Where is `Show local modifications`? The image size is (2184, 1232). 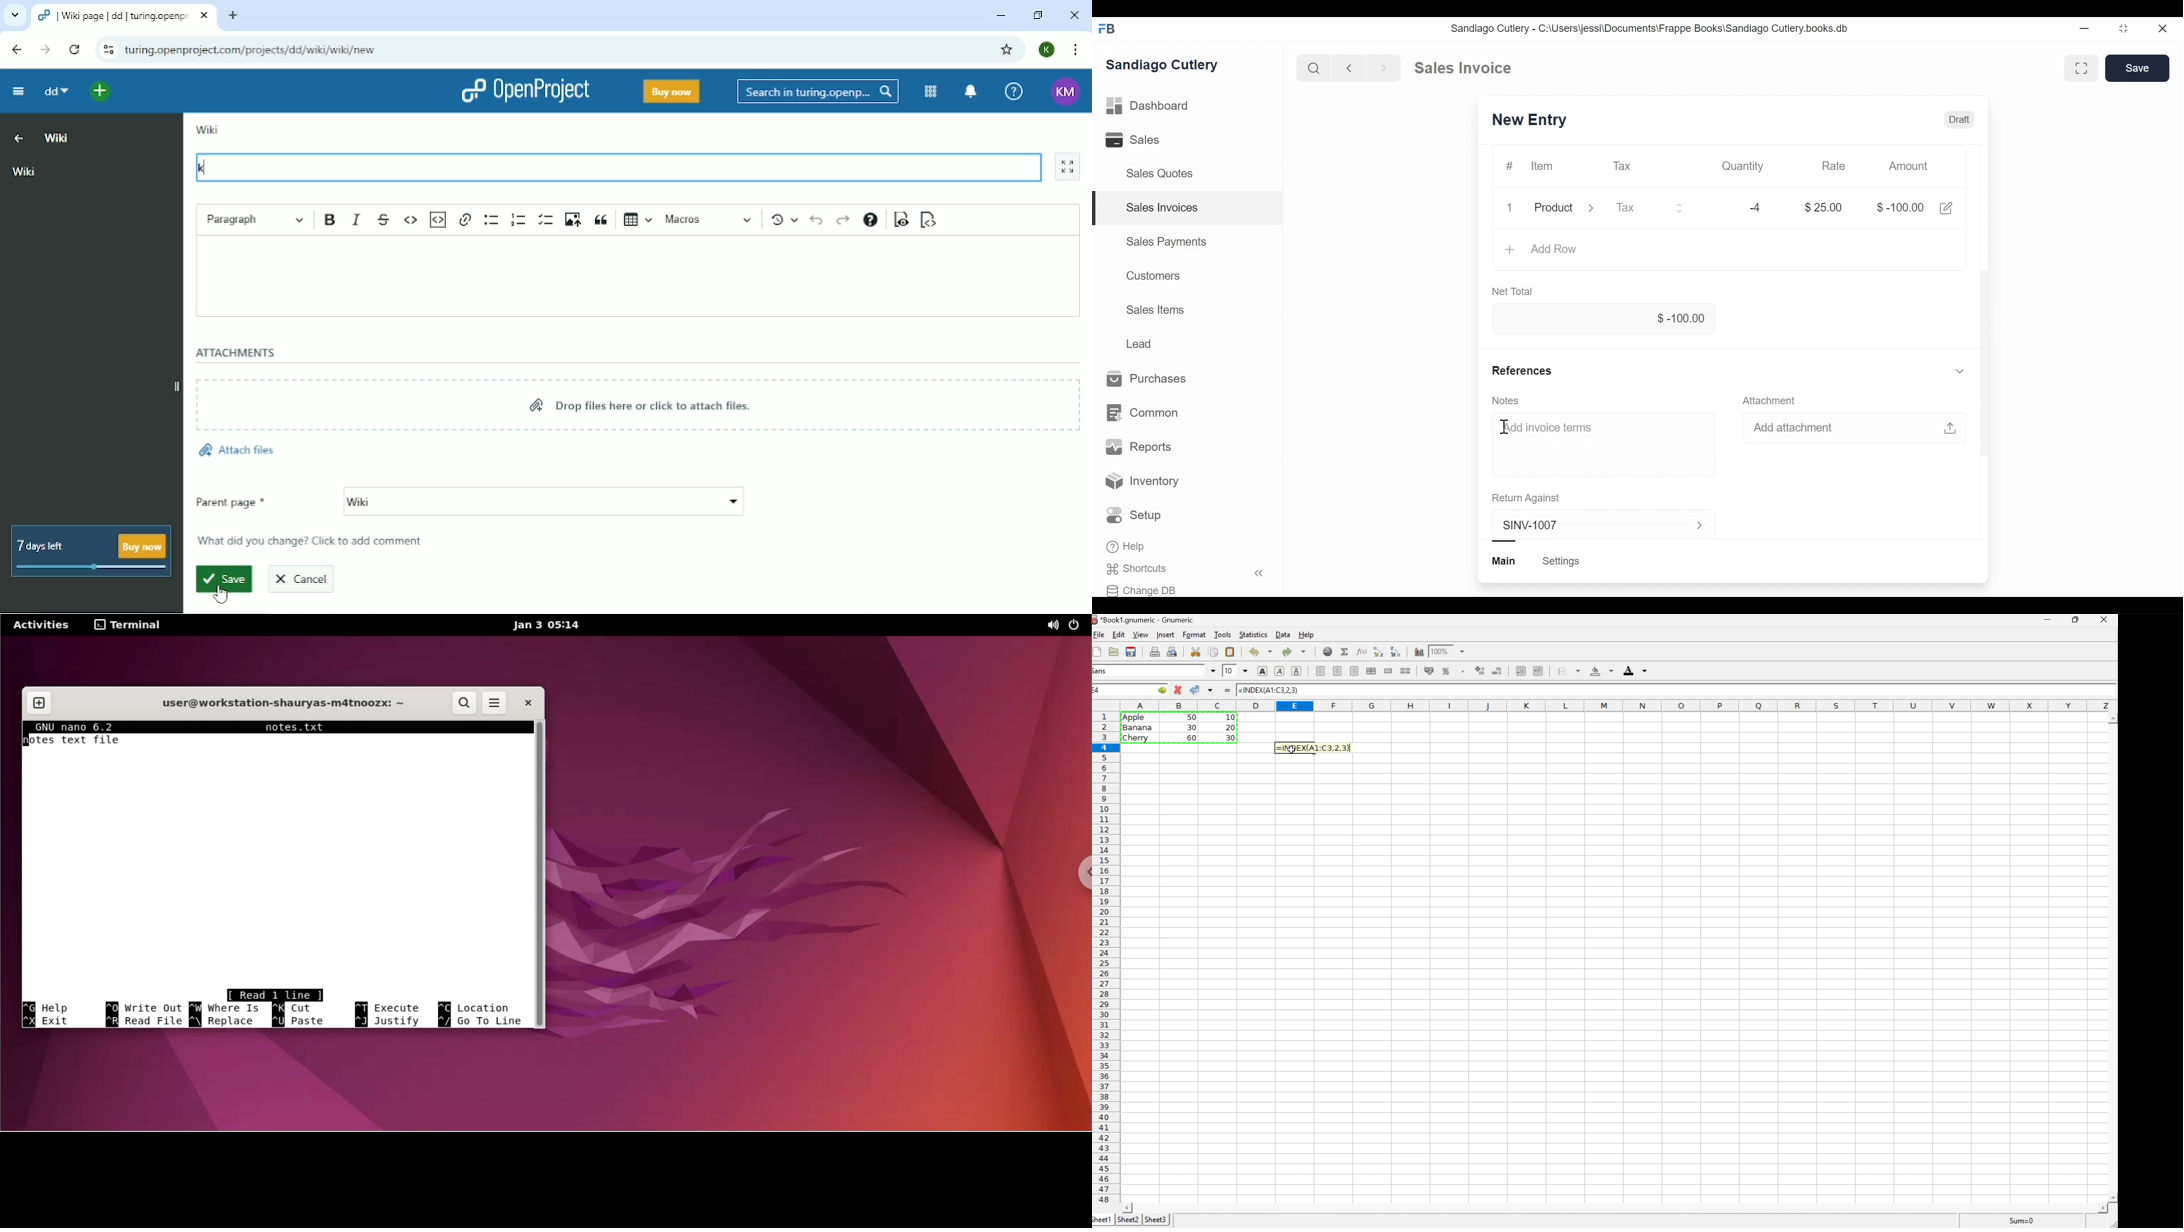
Show local modifications is located at coordinates (786, 221).